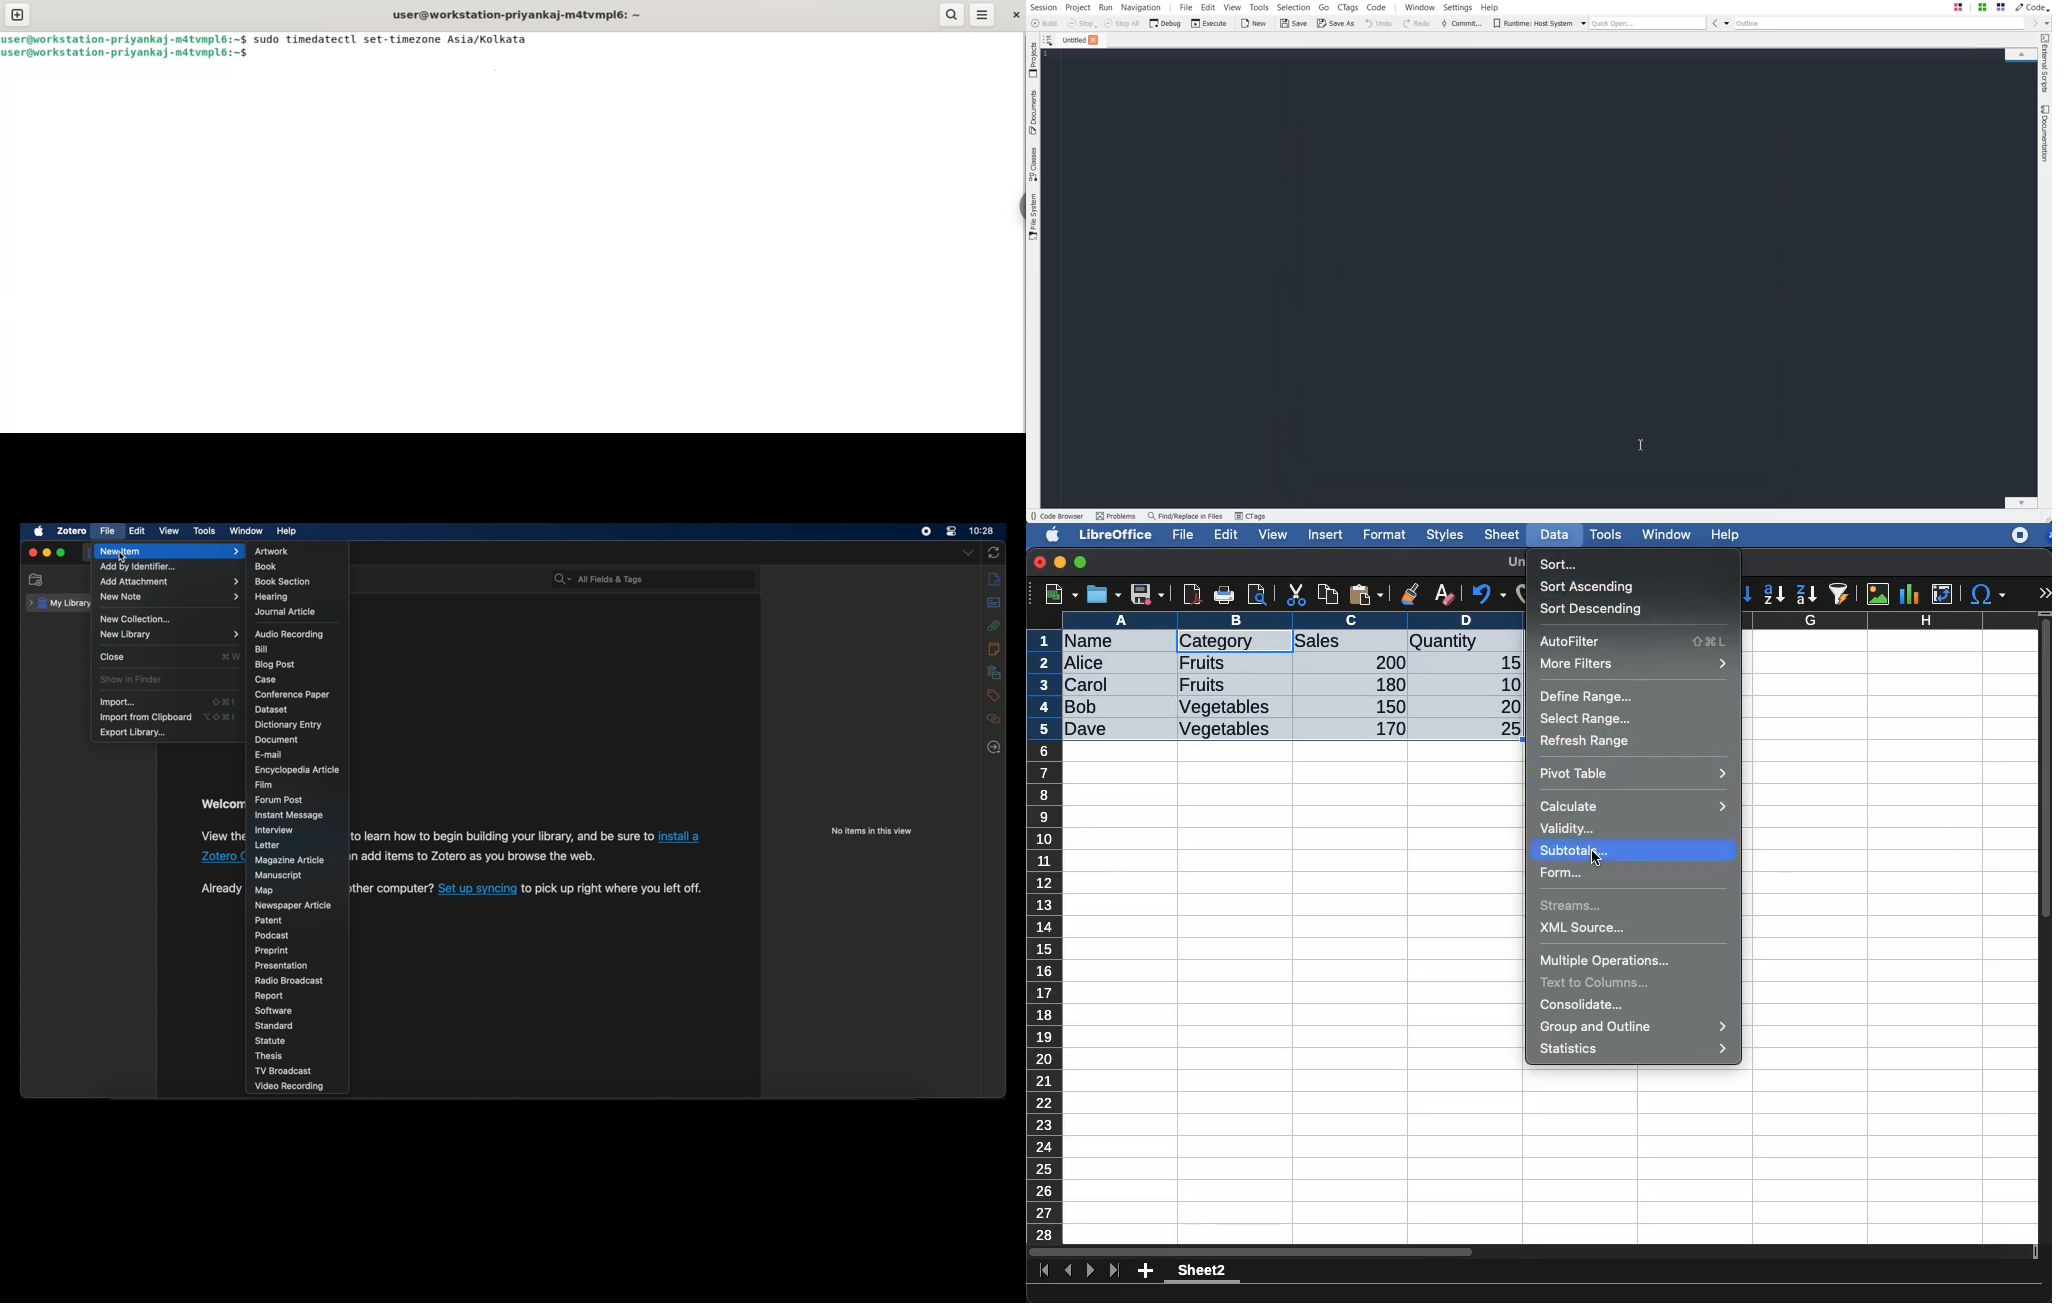 This screenshot has width=2072, height=1316. Describe the element at coordinates (60, 604) in the screenshot. I see `my library` at that location.